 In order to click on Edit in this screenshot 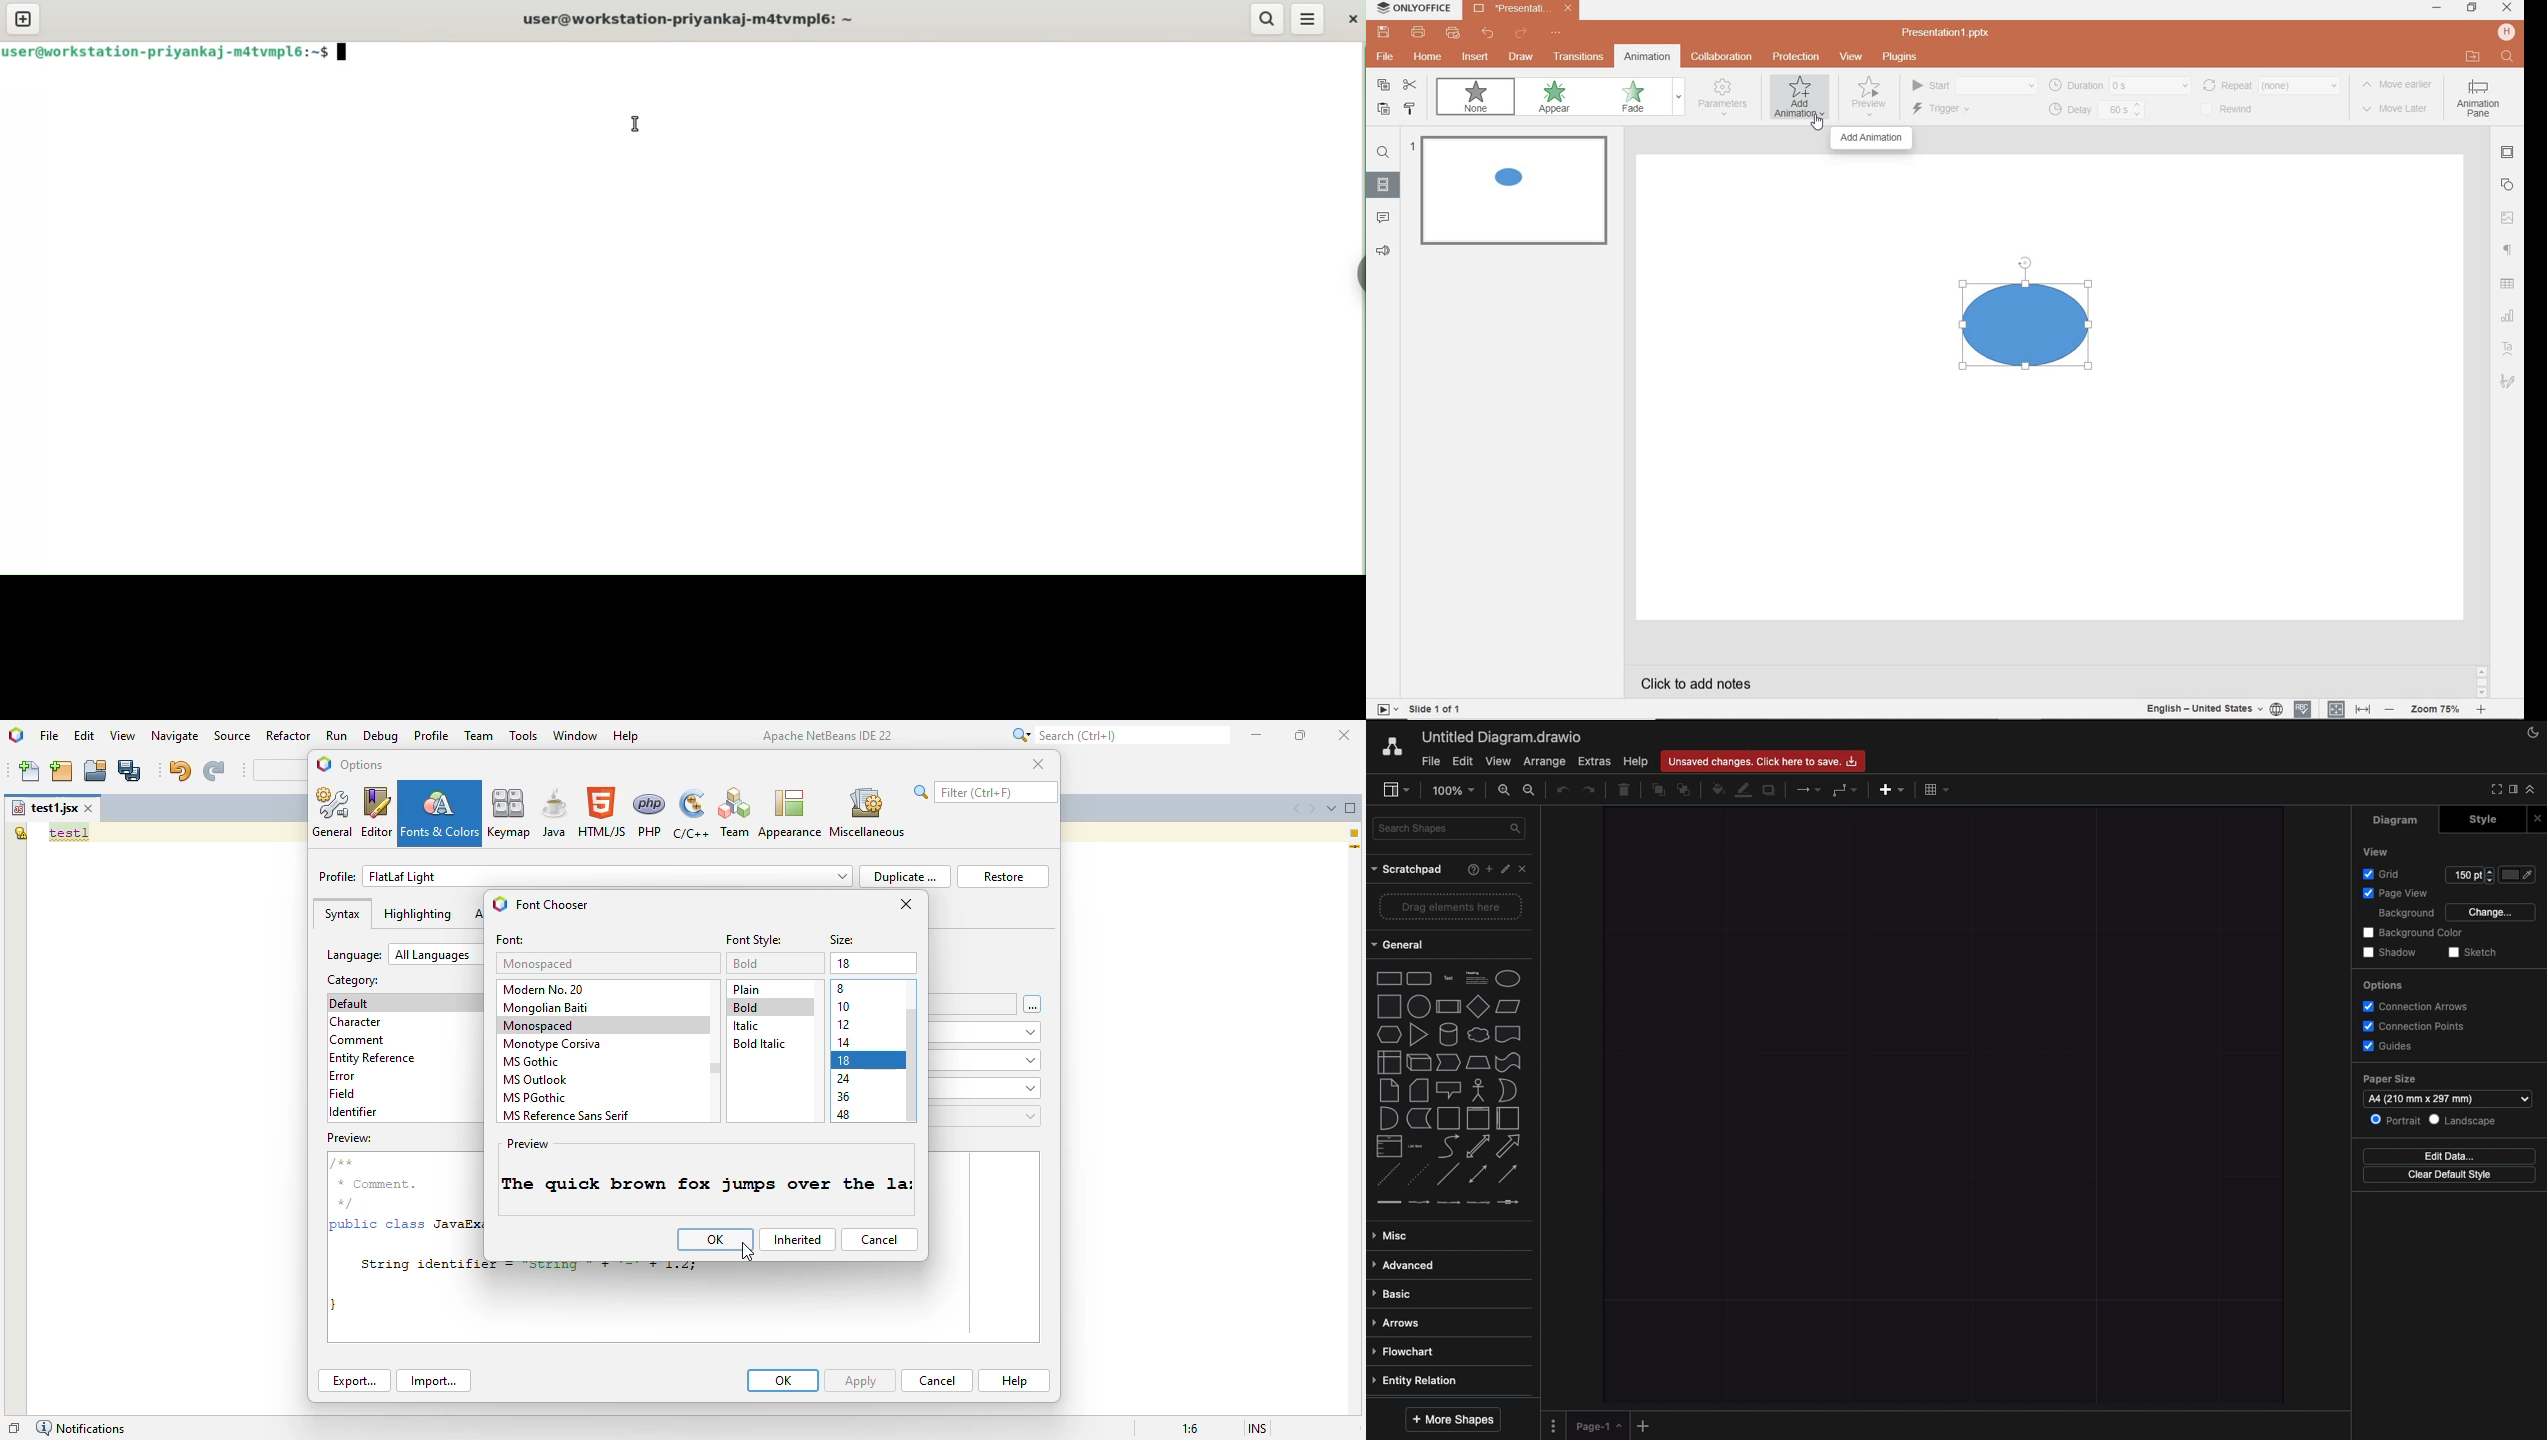, I will do `click(1462, 762)`.